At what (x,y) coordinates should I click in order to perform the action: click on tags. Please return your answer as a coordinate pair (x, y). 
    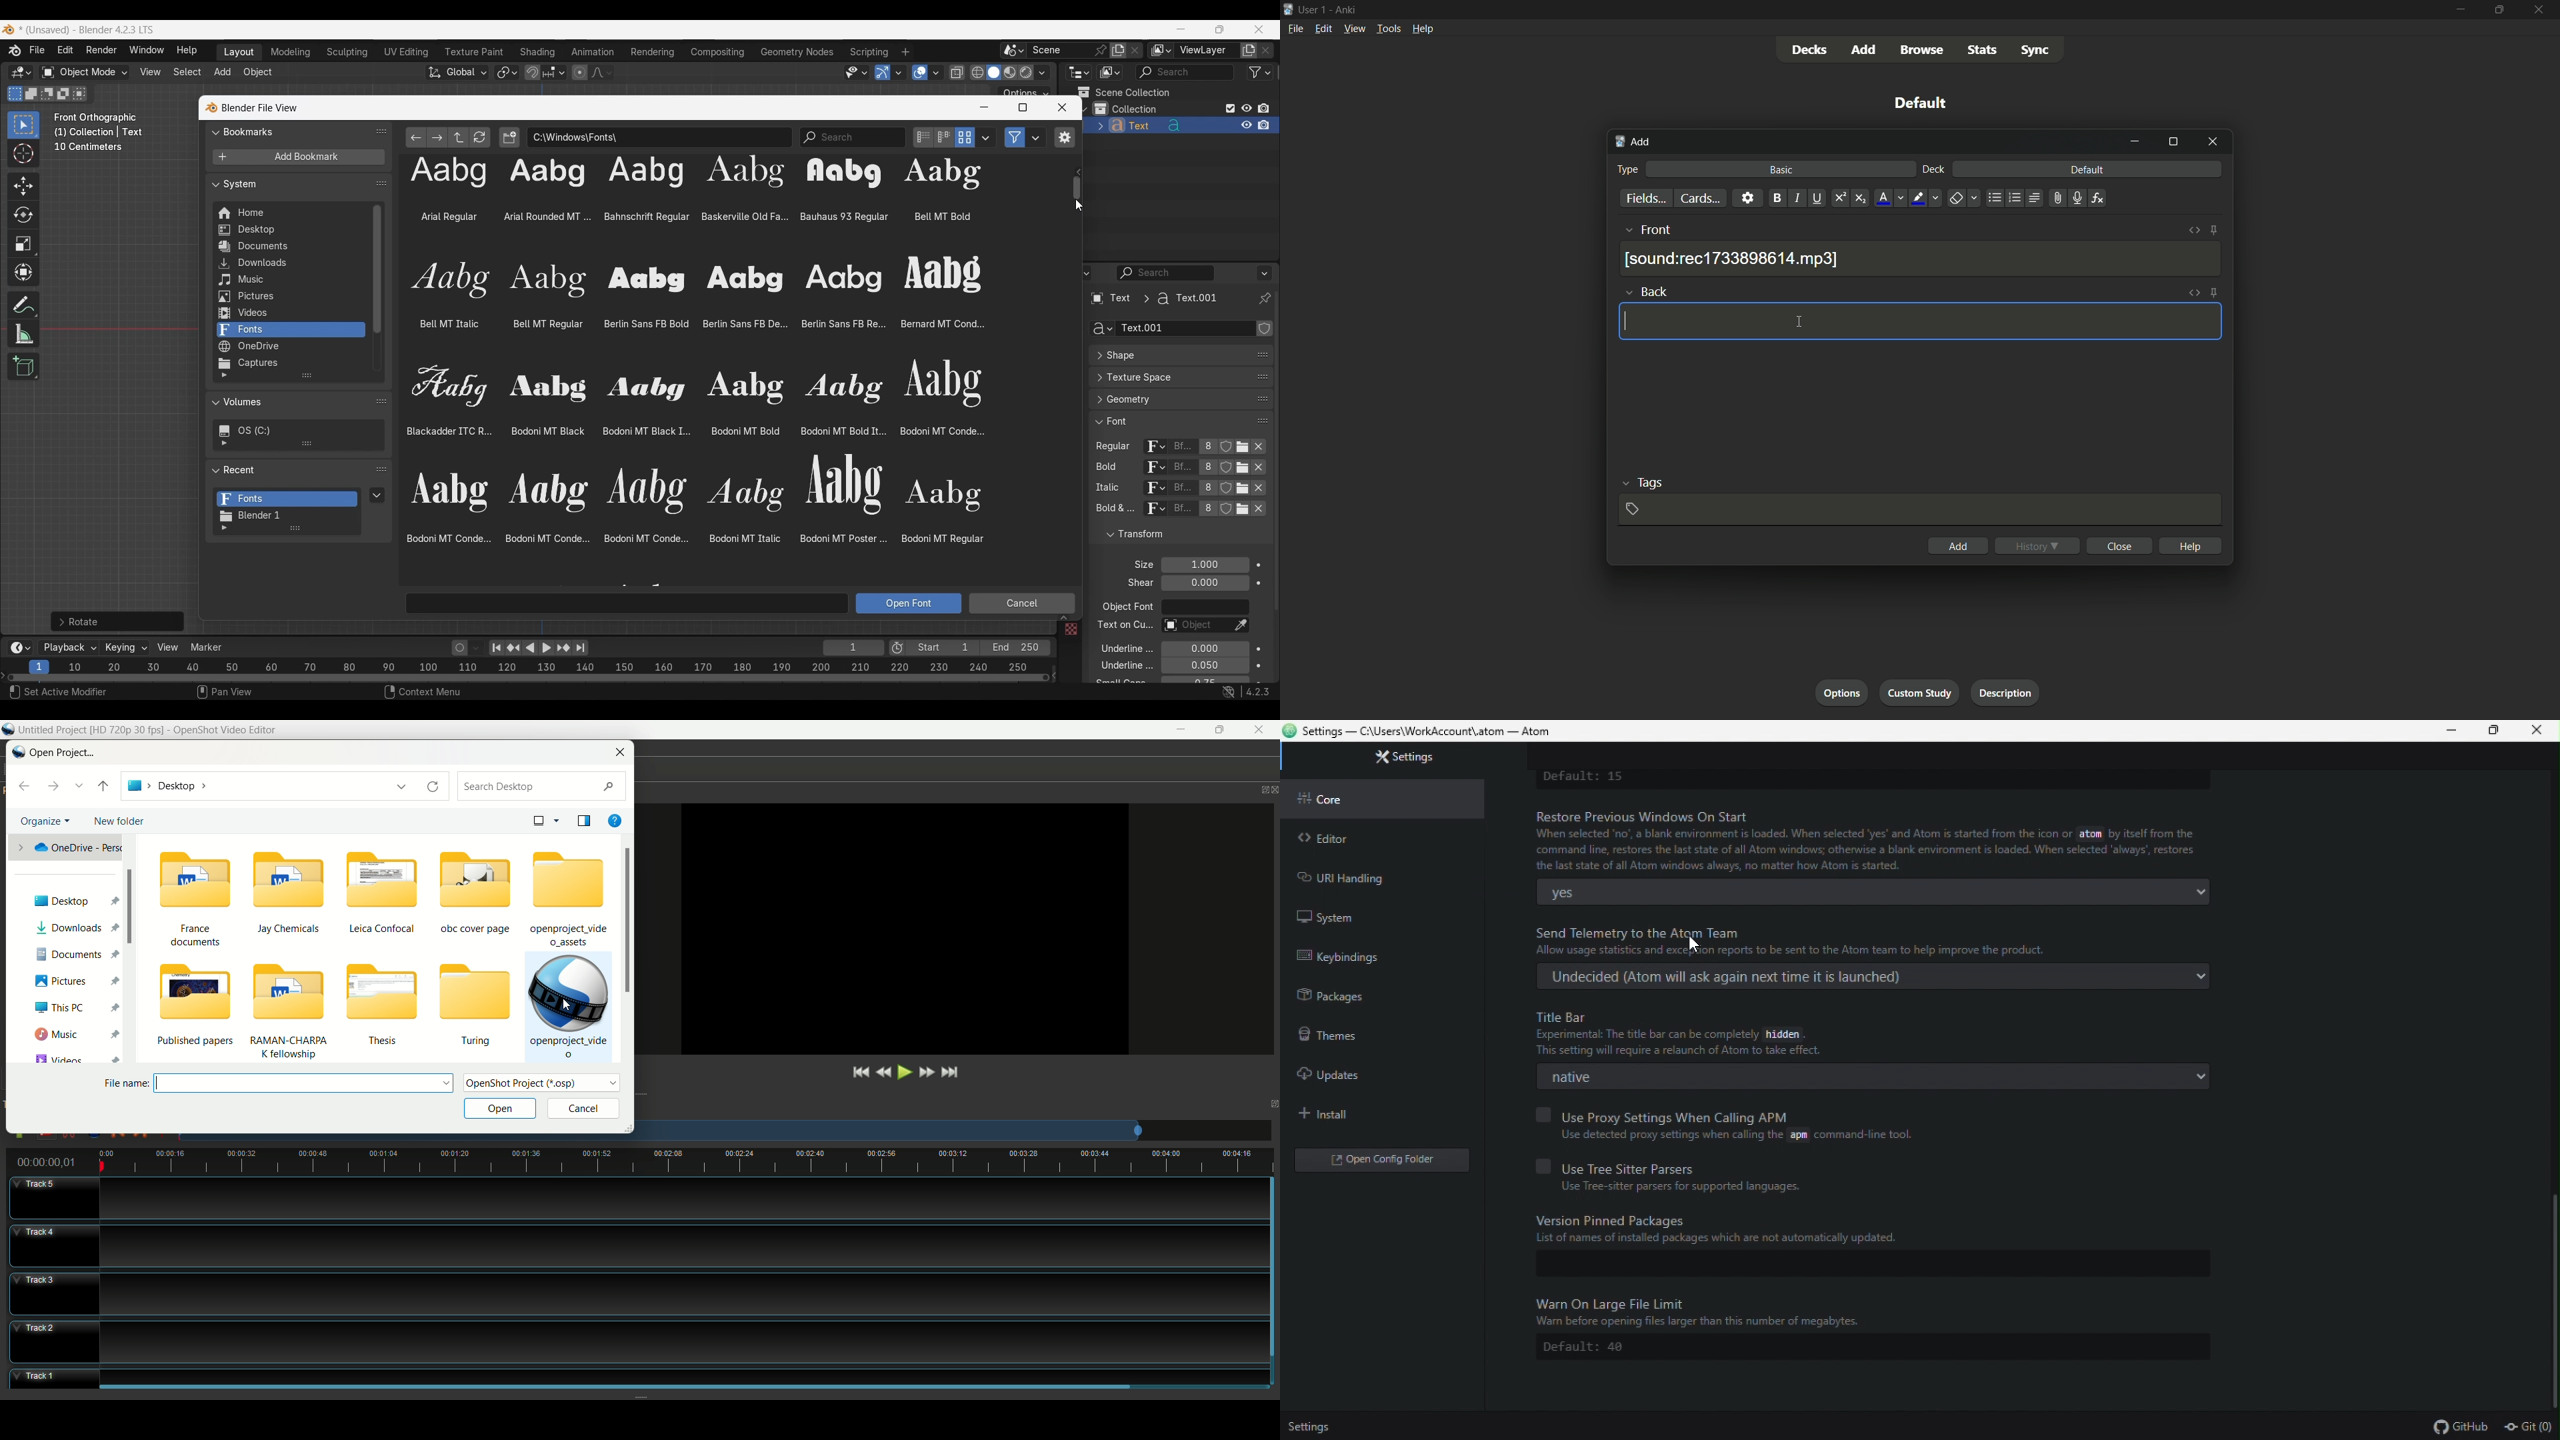
    Looking at the image, I should click on (1649, 484).